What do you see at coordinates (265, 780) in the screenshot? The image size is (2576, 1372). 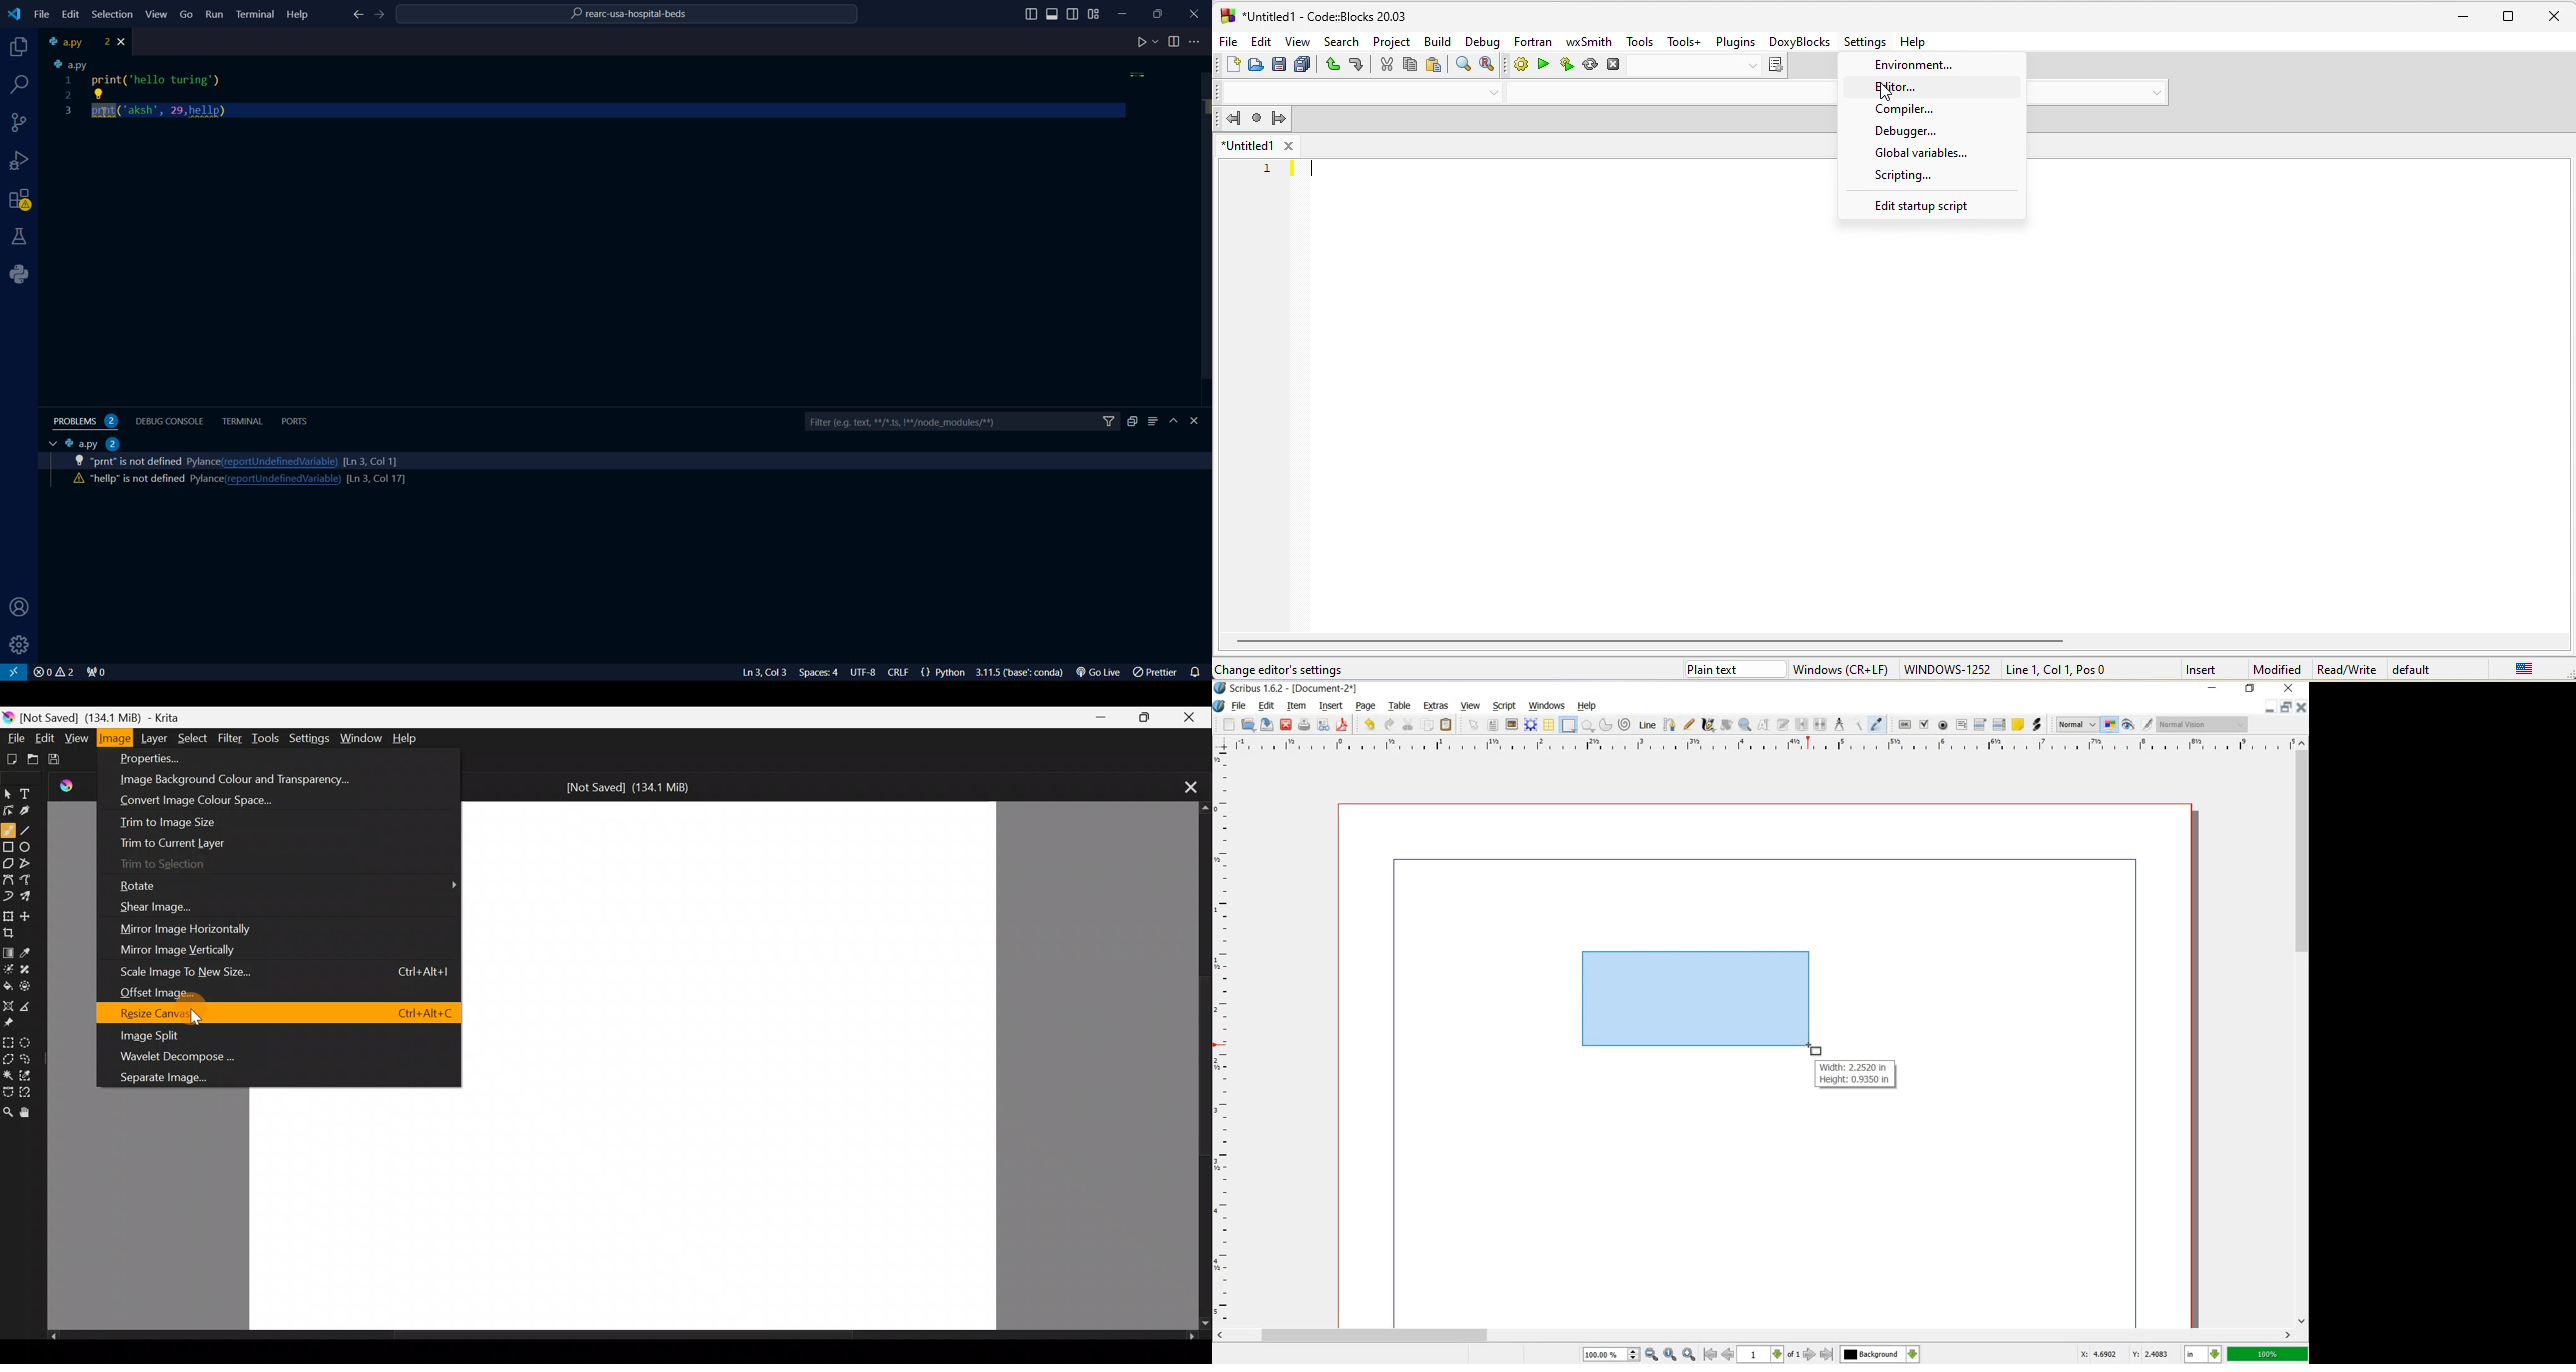 I see `Image background color and transparency` at bounding box center [265, 780].